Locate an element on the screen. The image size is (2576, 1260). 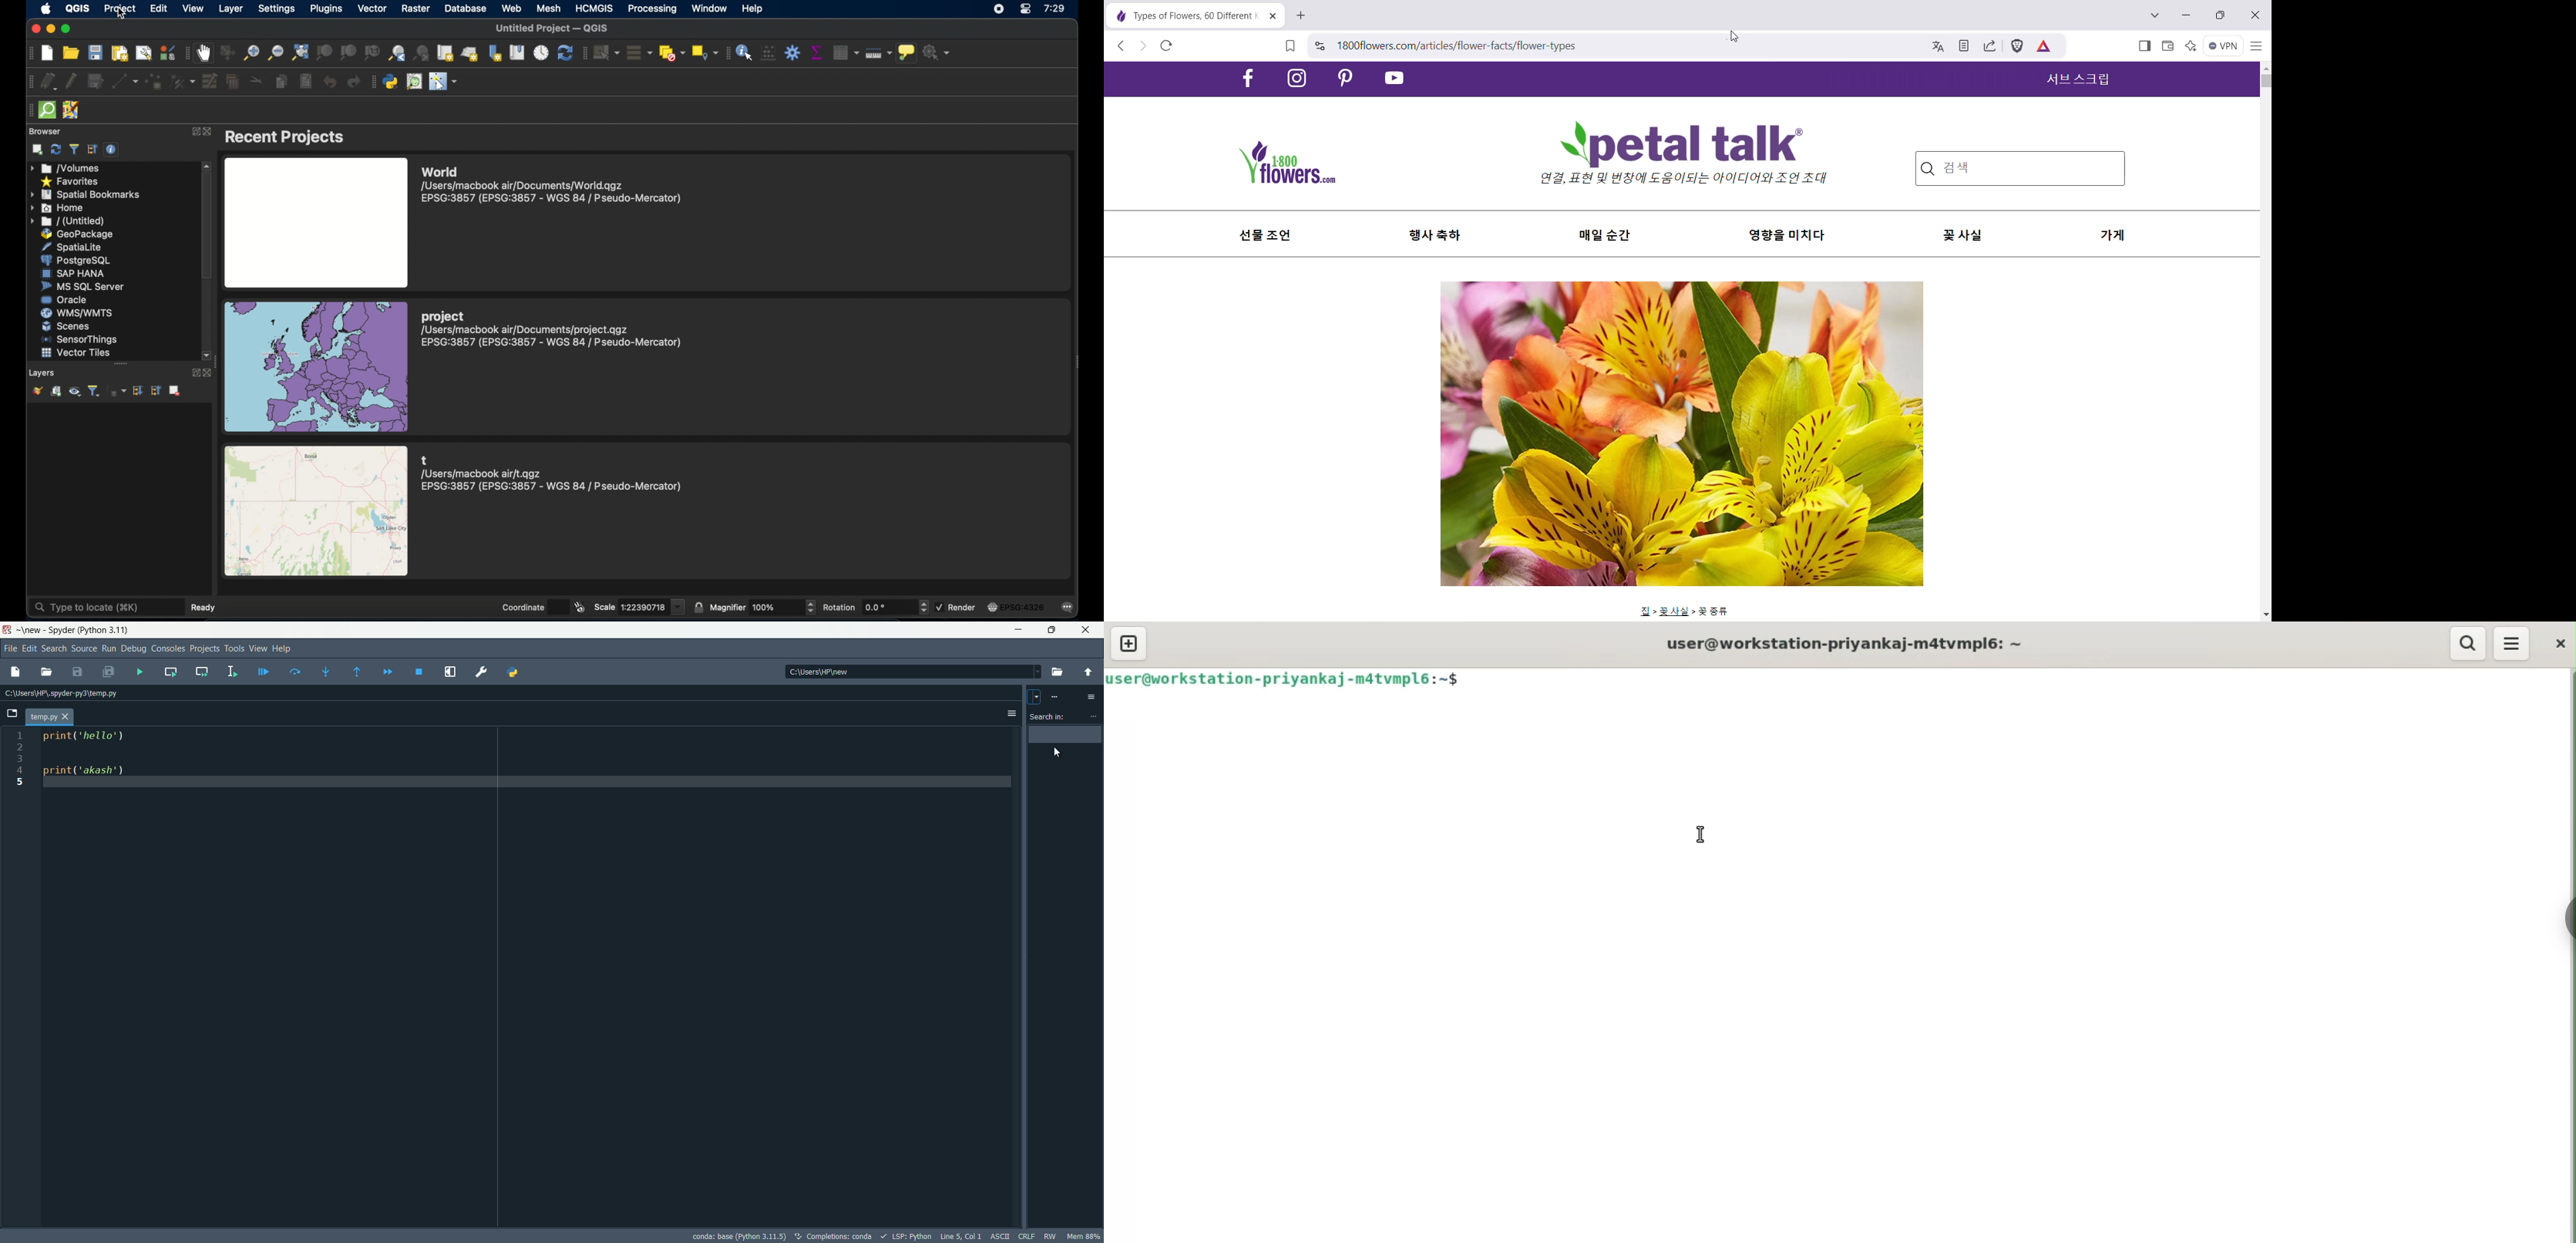
options is located at coordinates (1011, 714).